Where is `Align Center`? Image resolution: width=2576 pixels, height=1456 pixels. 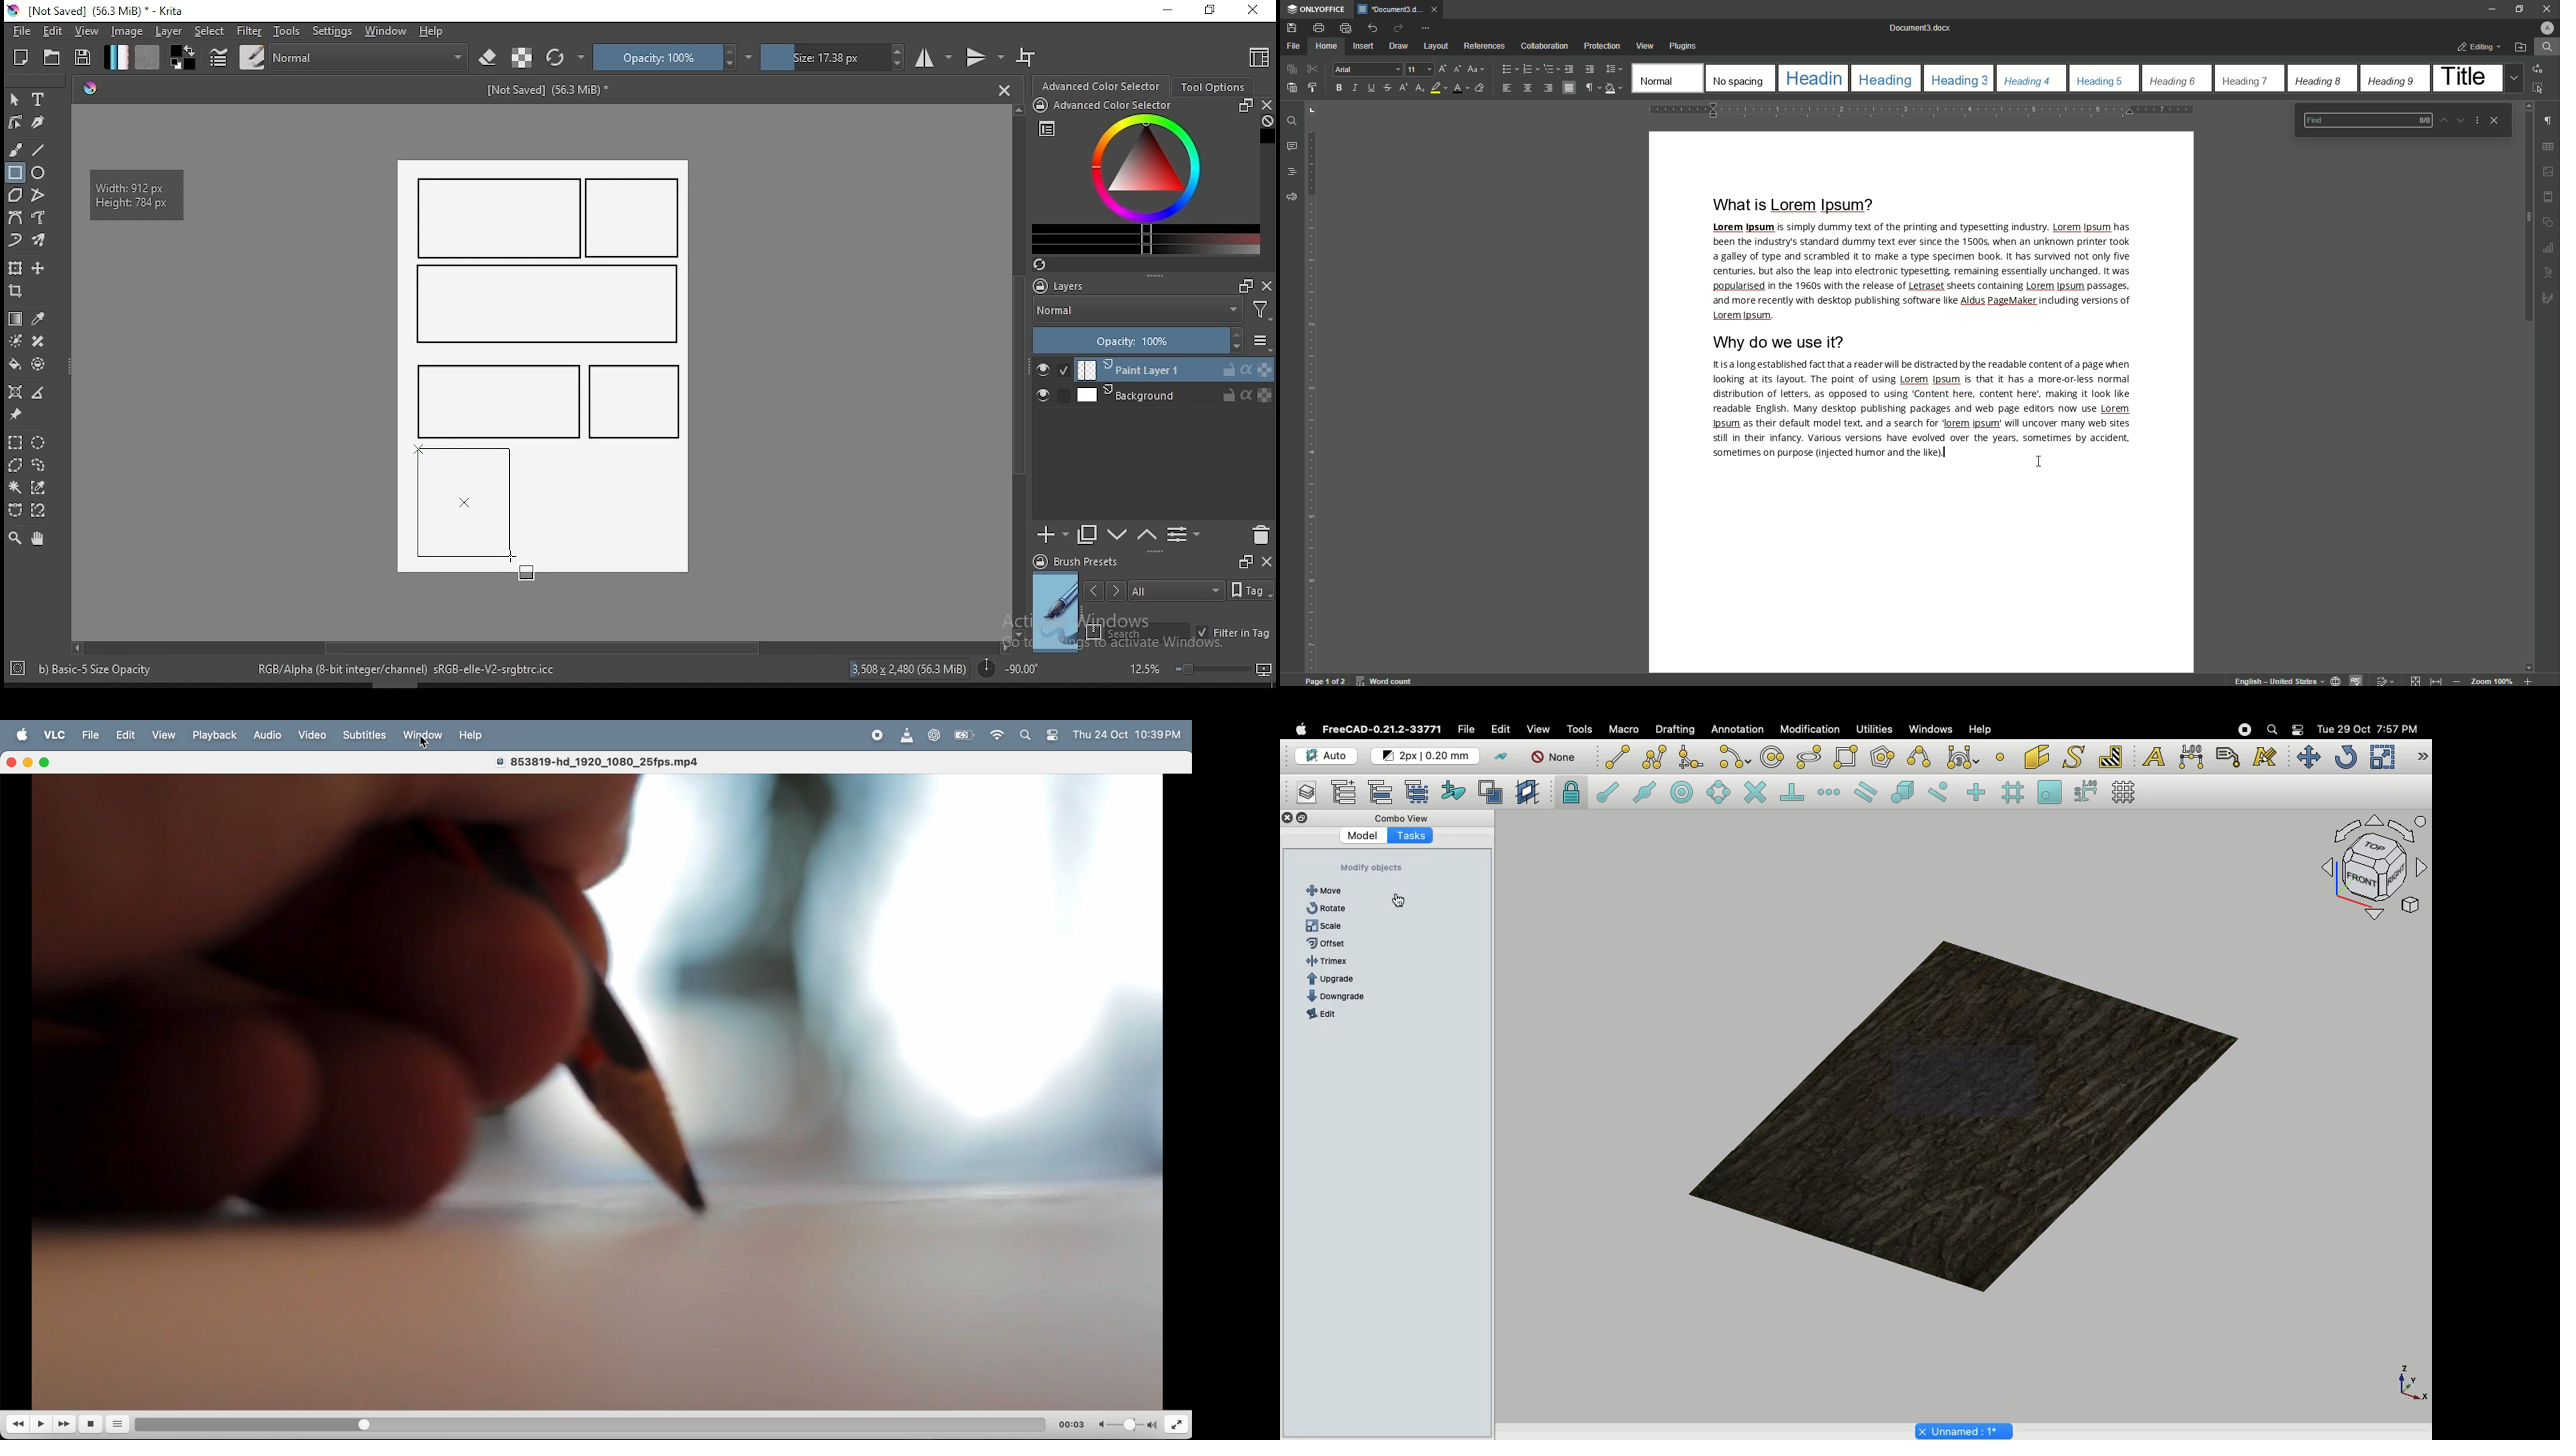
Align Center is located at coordinates (1528, 88).